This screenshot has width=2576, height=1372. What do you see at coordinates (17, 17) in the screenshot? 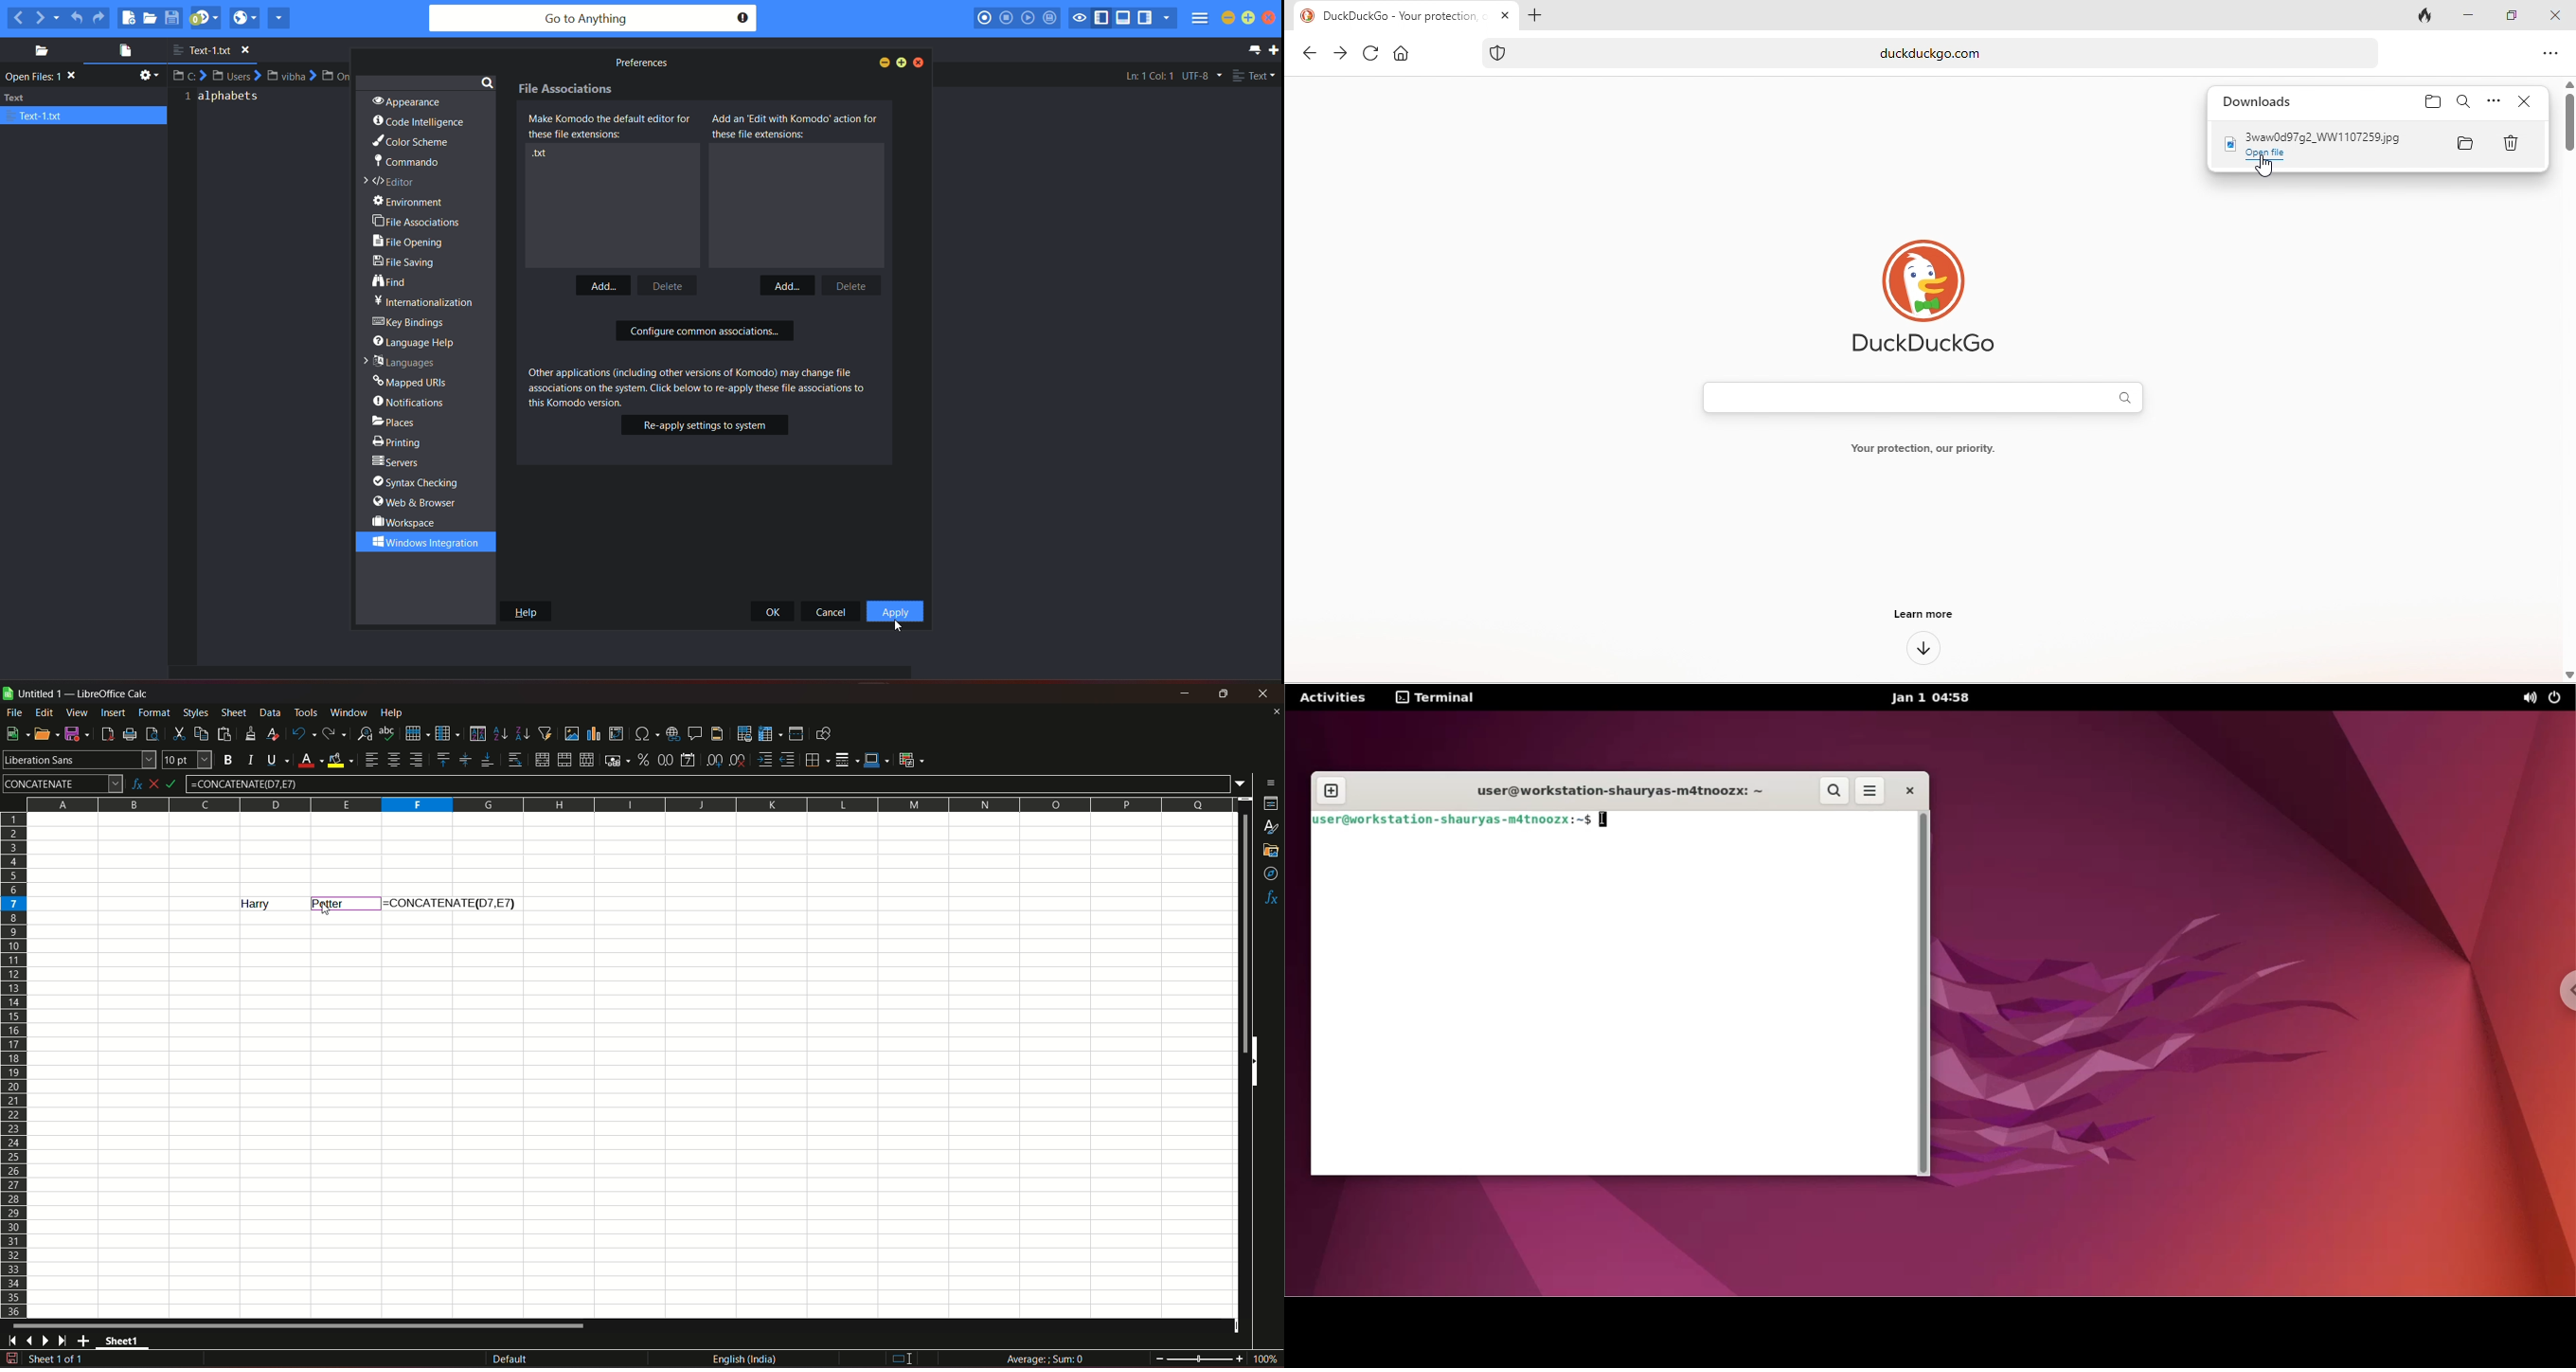
I see `previous` at bounding box center [17, 17].